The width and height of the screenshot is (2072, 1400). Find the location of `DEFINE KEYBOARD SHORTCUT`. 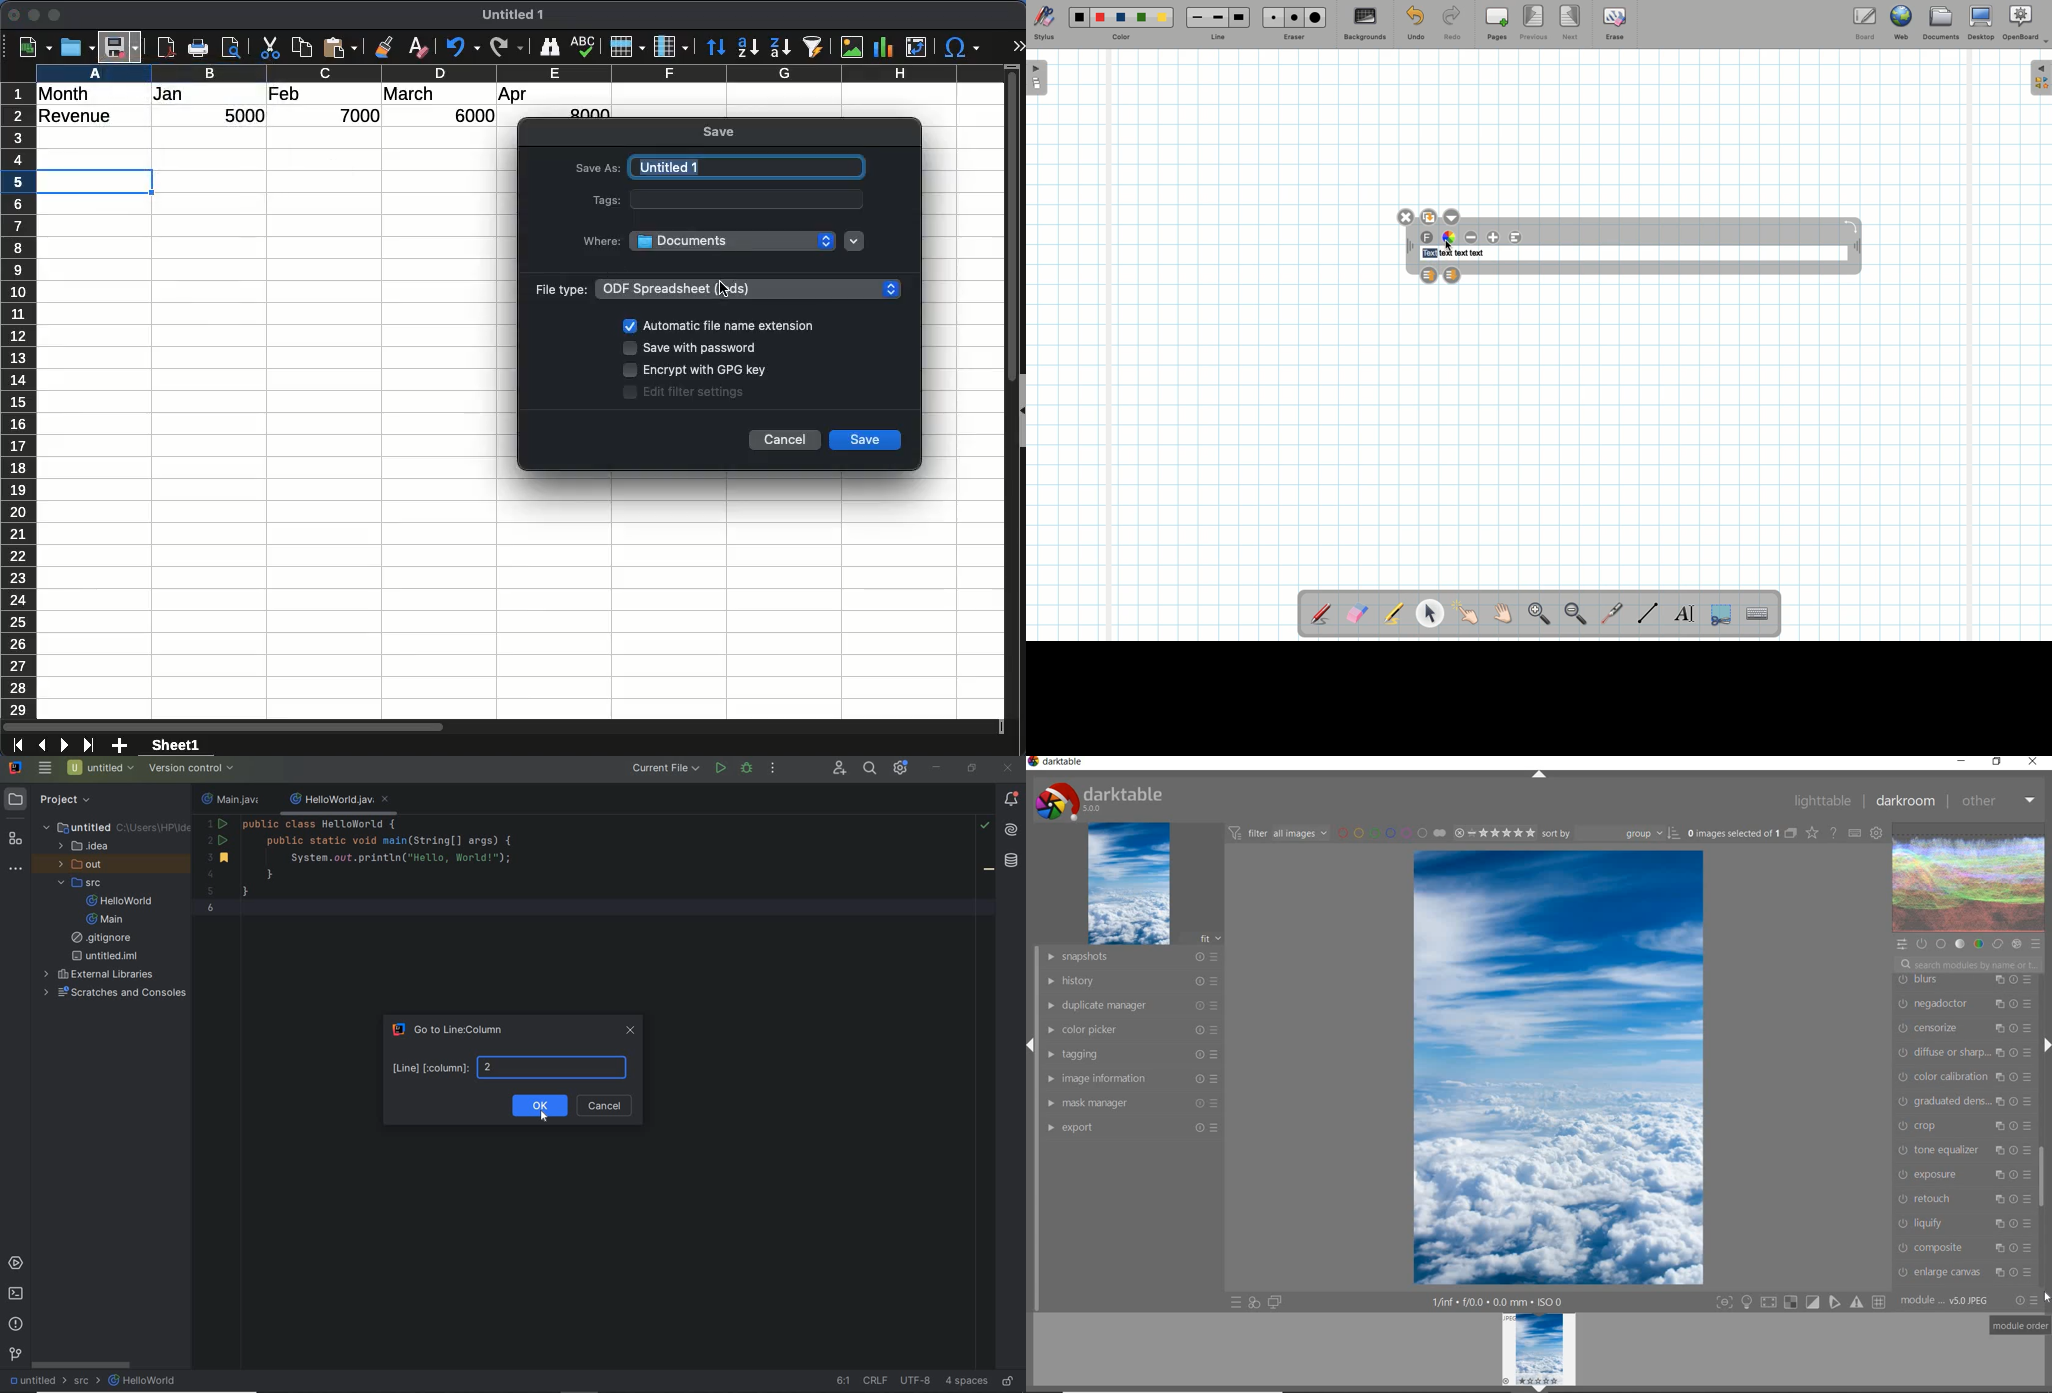

DEFINE KEYBOARD SHORTCUT is located at coordinates (1855, 834).